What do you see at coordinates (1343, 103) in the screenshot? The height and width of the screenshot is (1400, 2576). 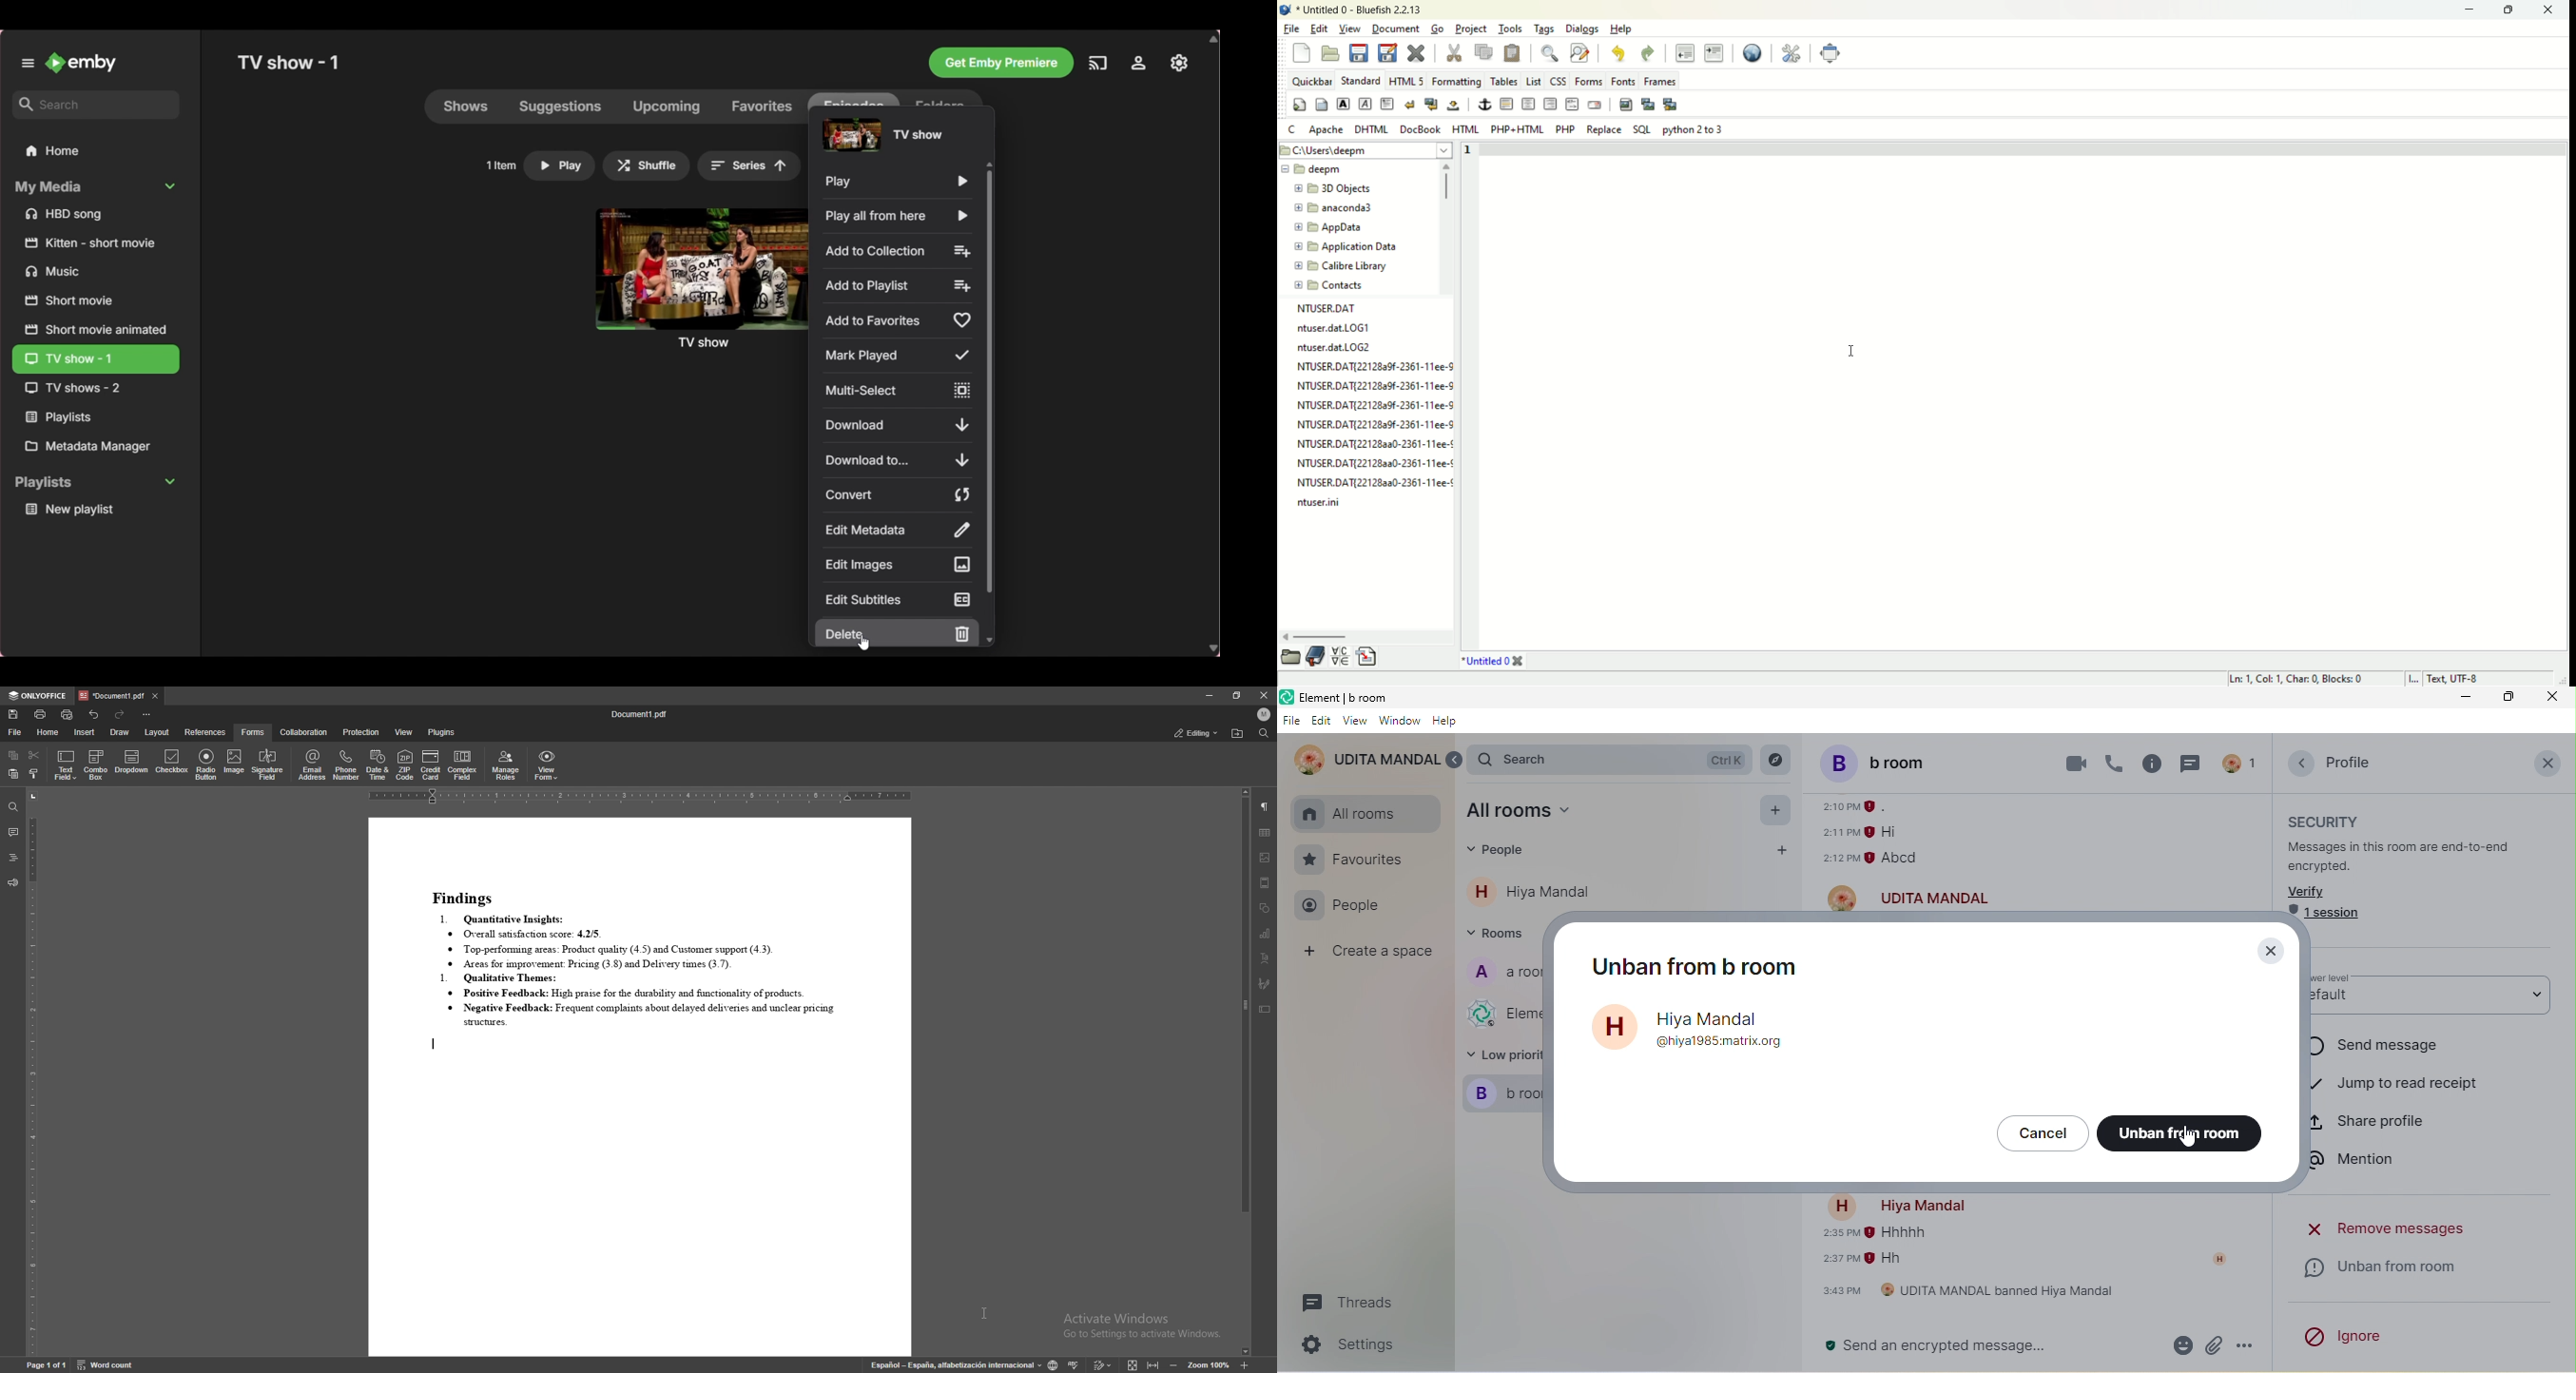 I see `strong` at bounding box center [1343, 103].